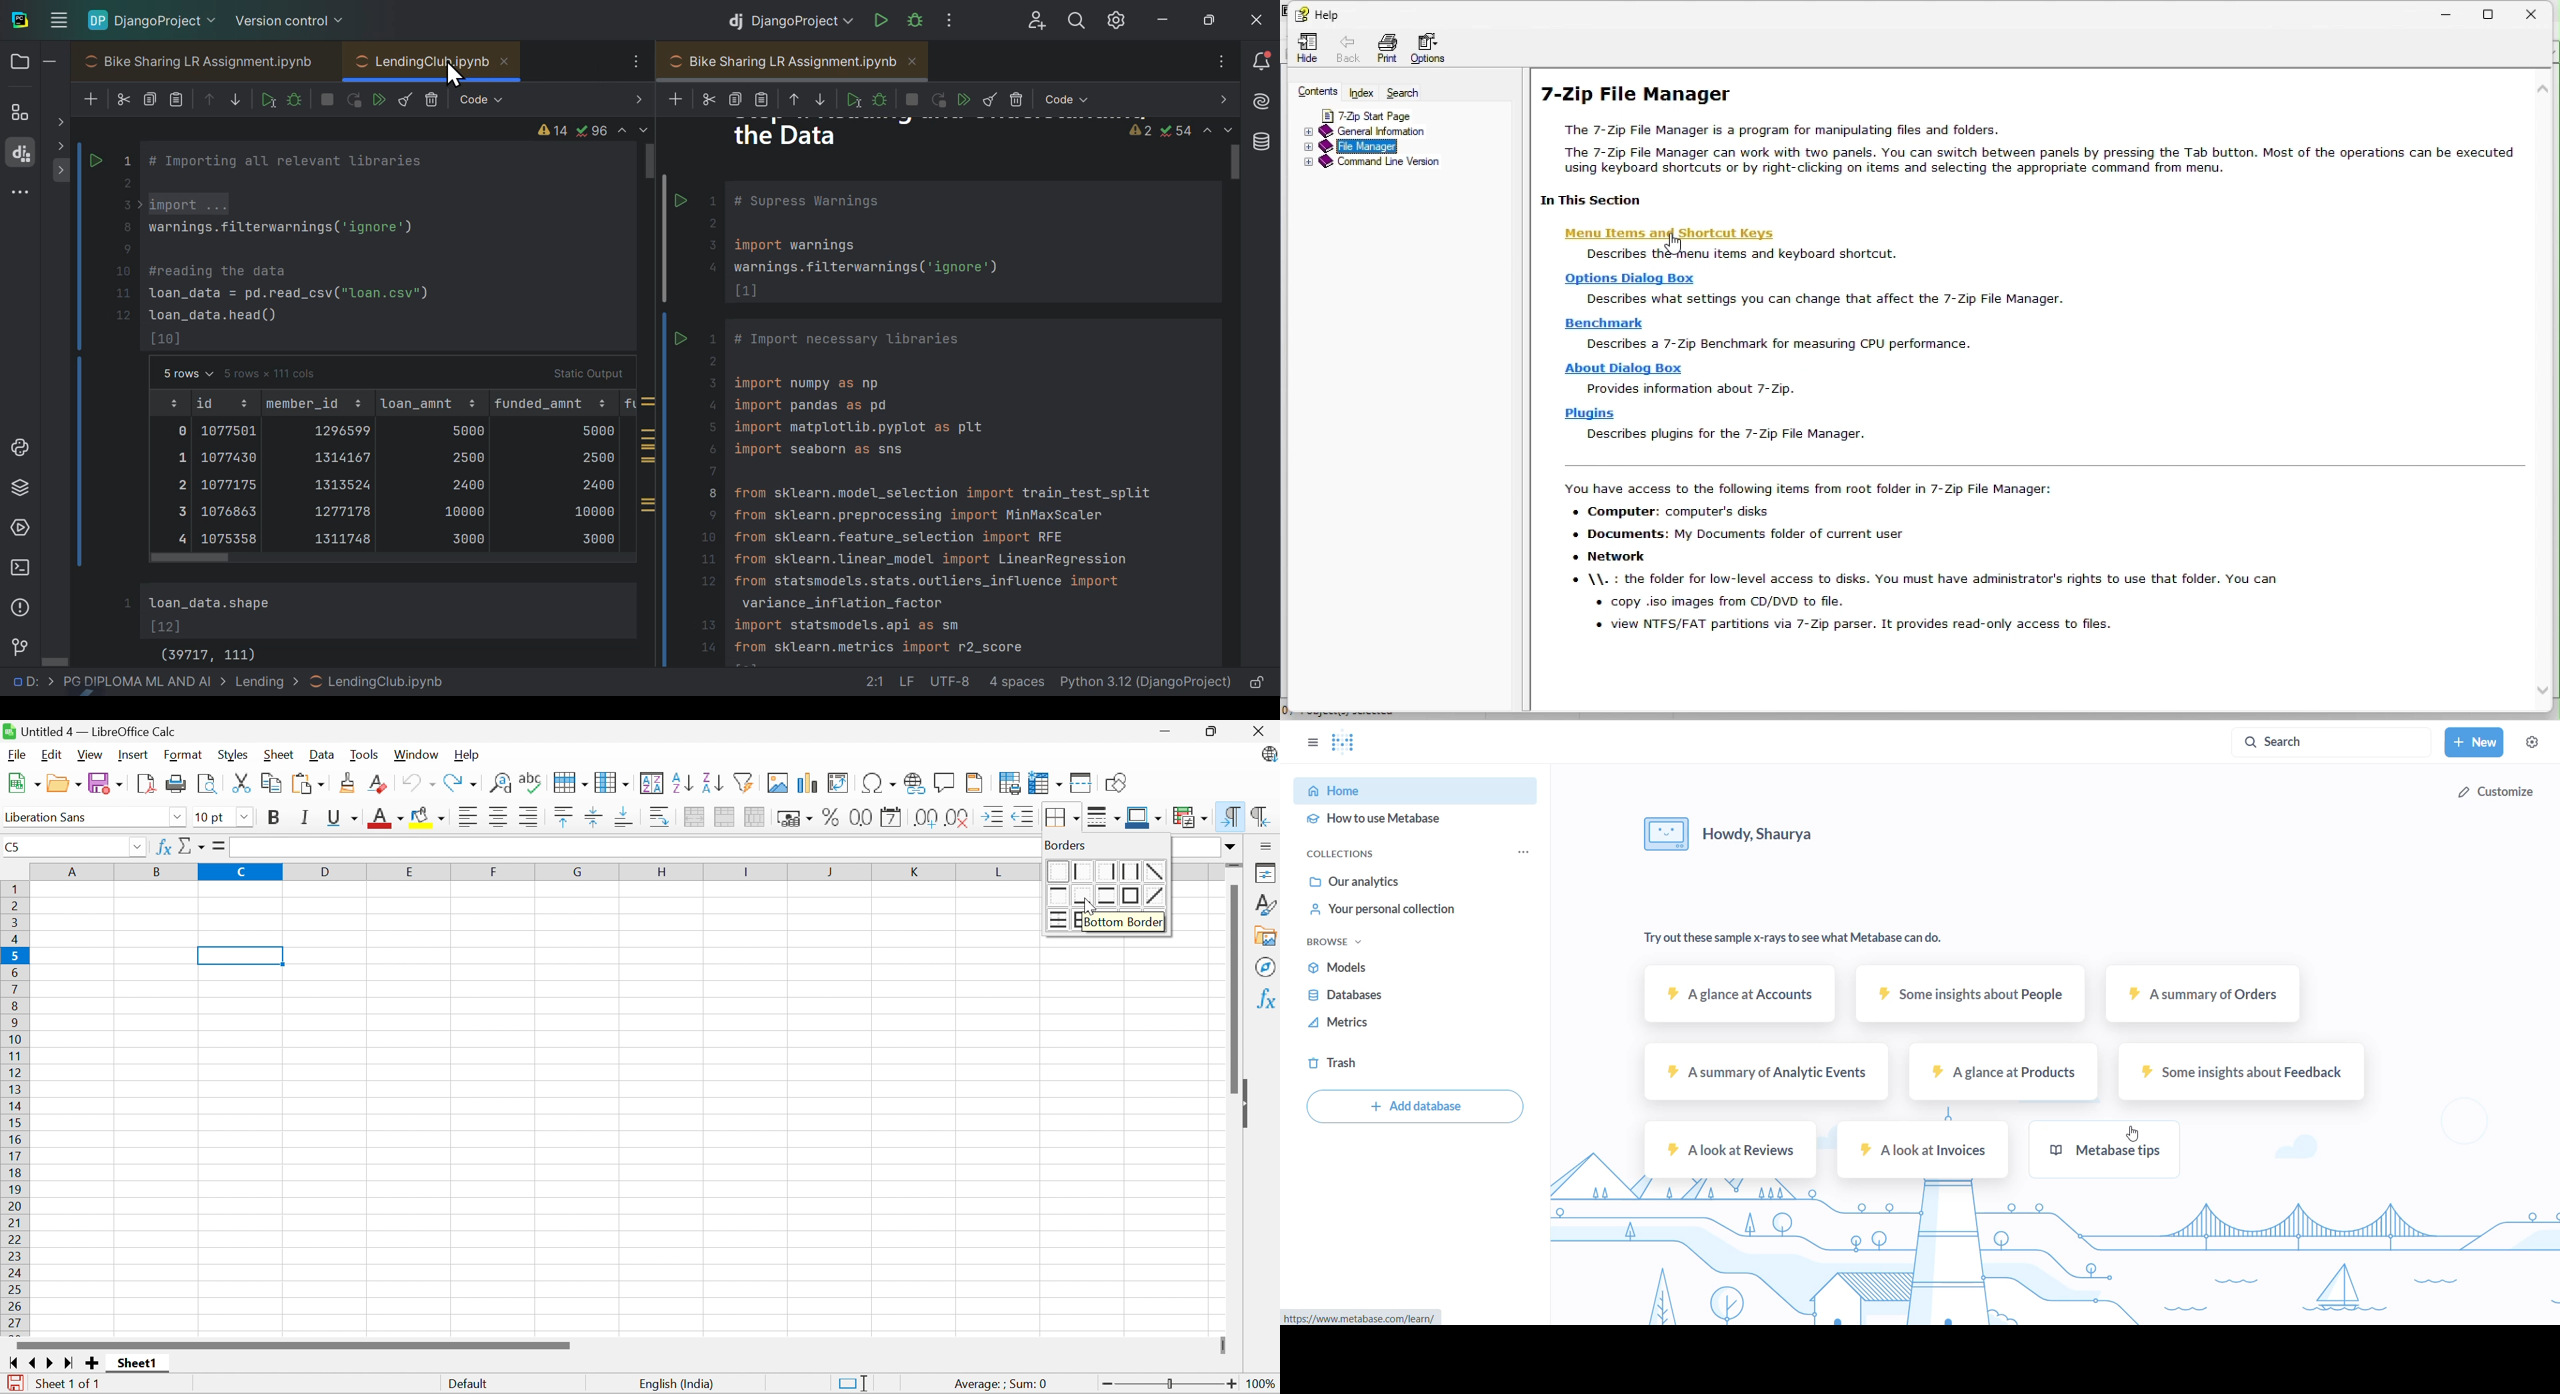 This screenshot has width=2576, height=1400. What do you see at coordinates (192, 848) in the screenshot?
I see `Select function` at bounding box center [192, 848].